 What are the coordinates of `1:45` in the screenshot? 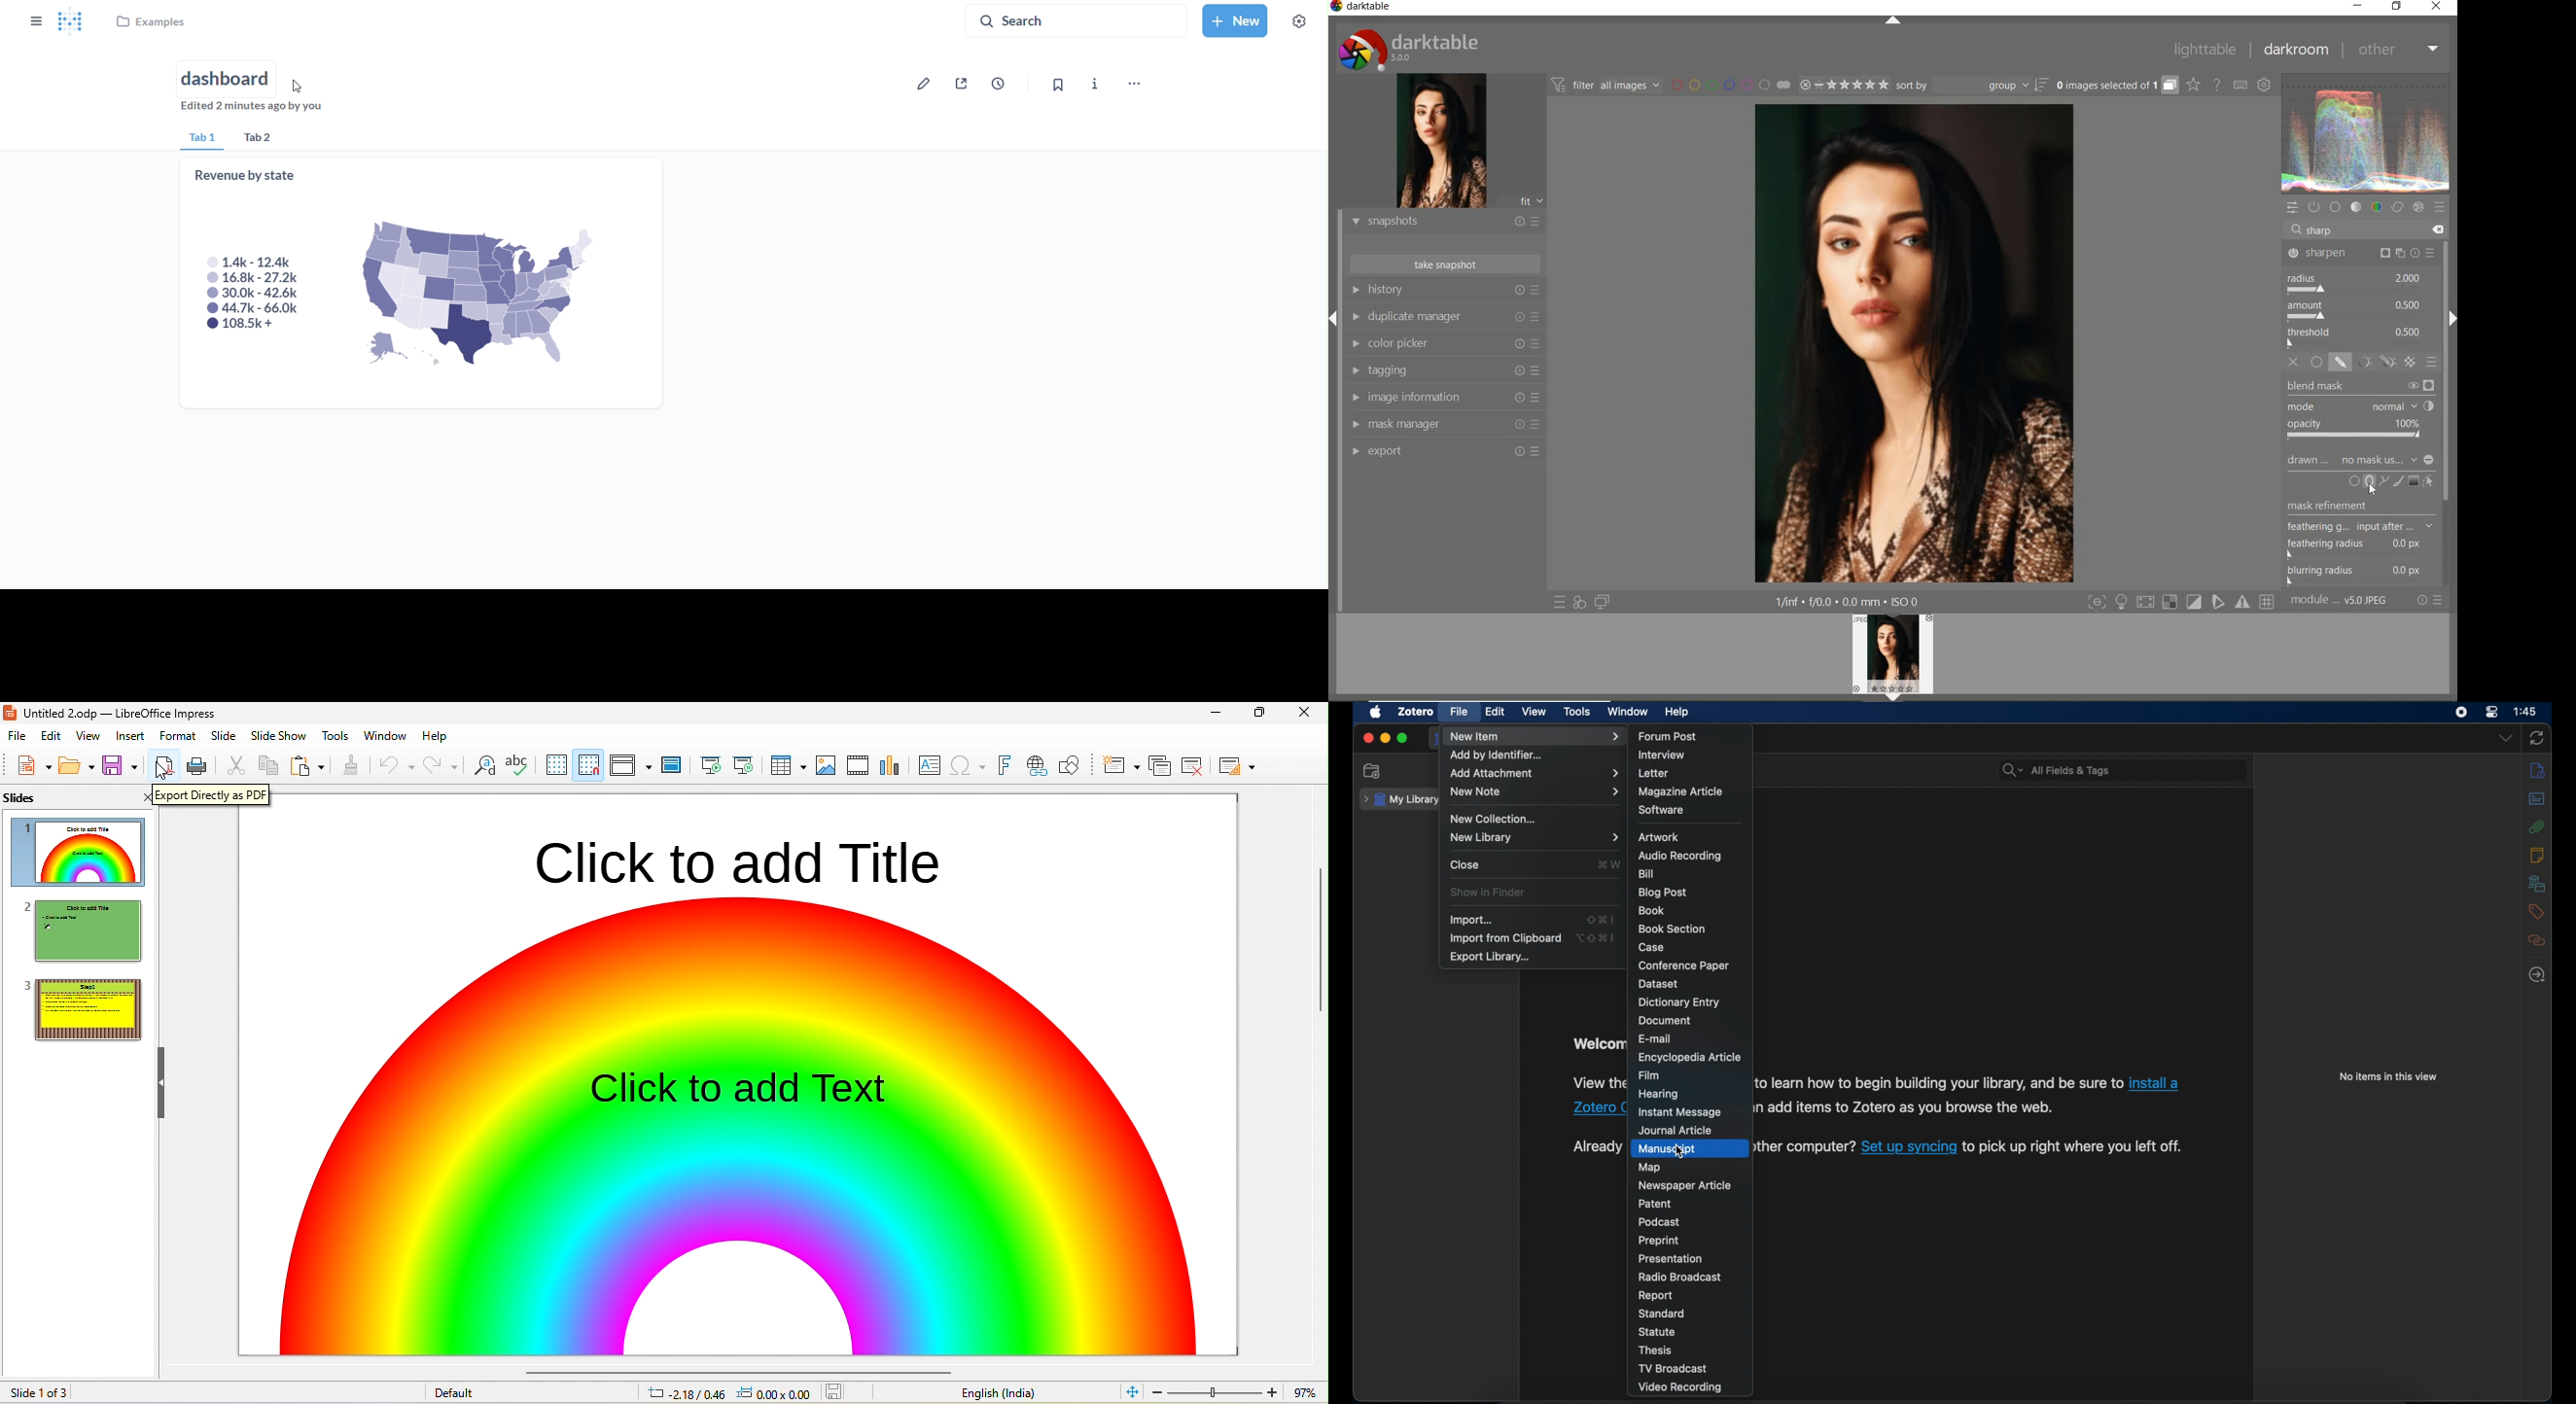 It's located at (2526, 712).